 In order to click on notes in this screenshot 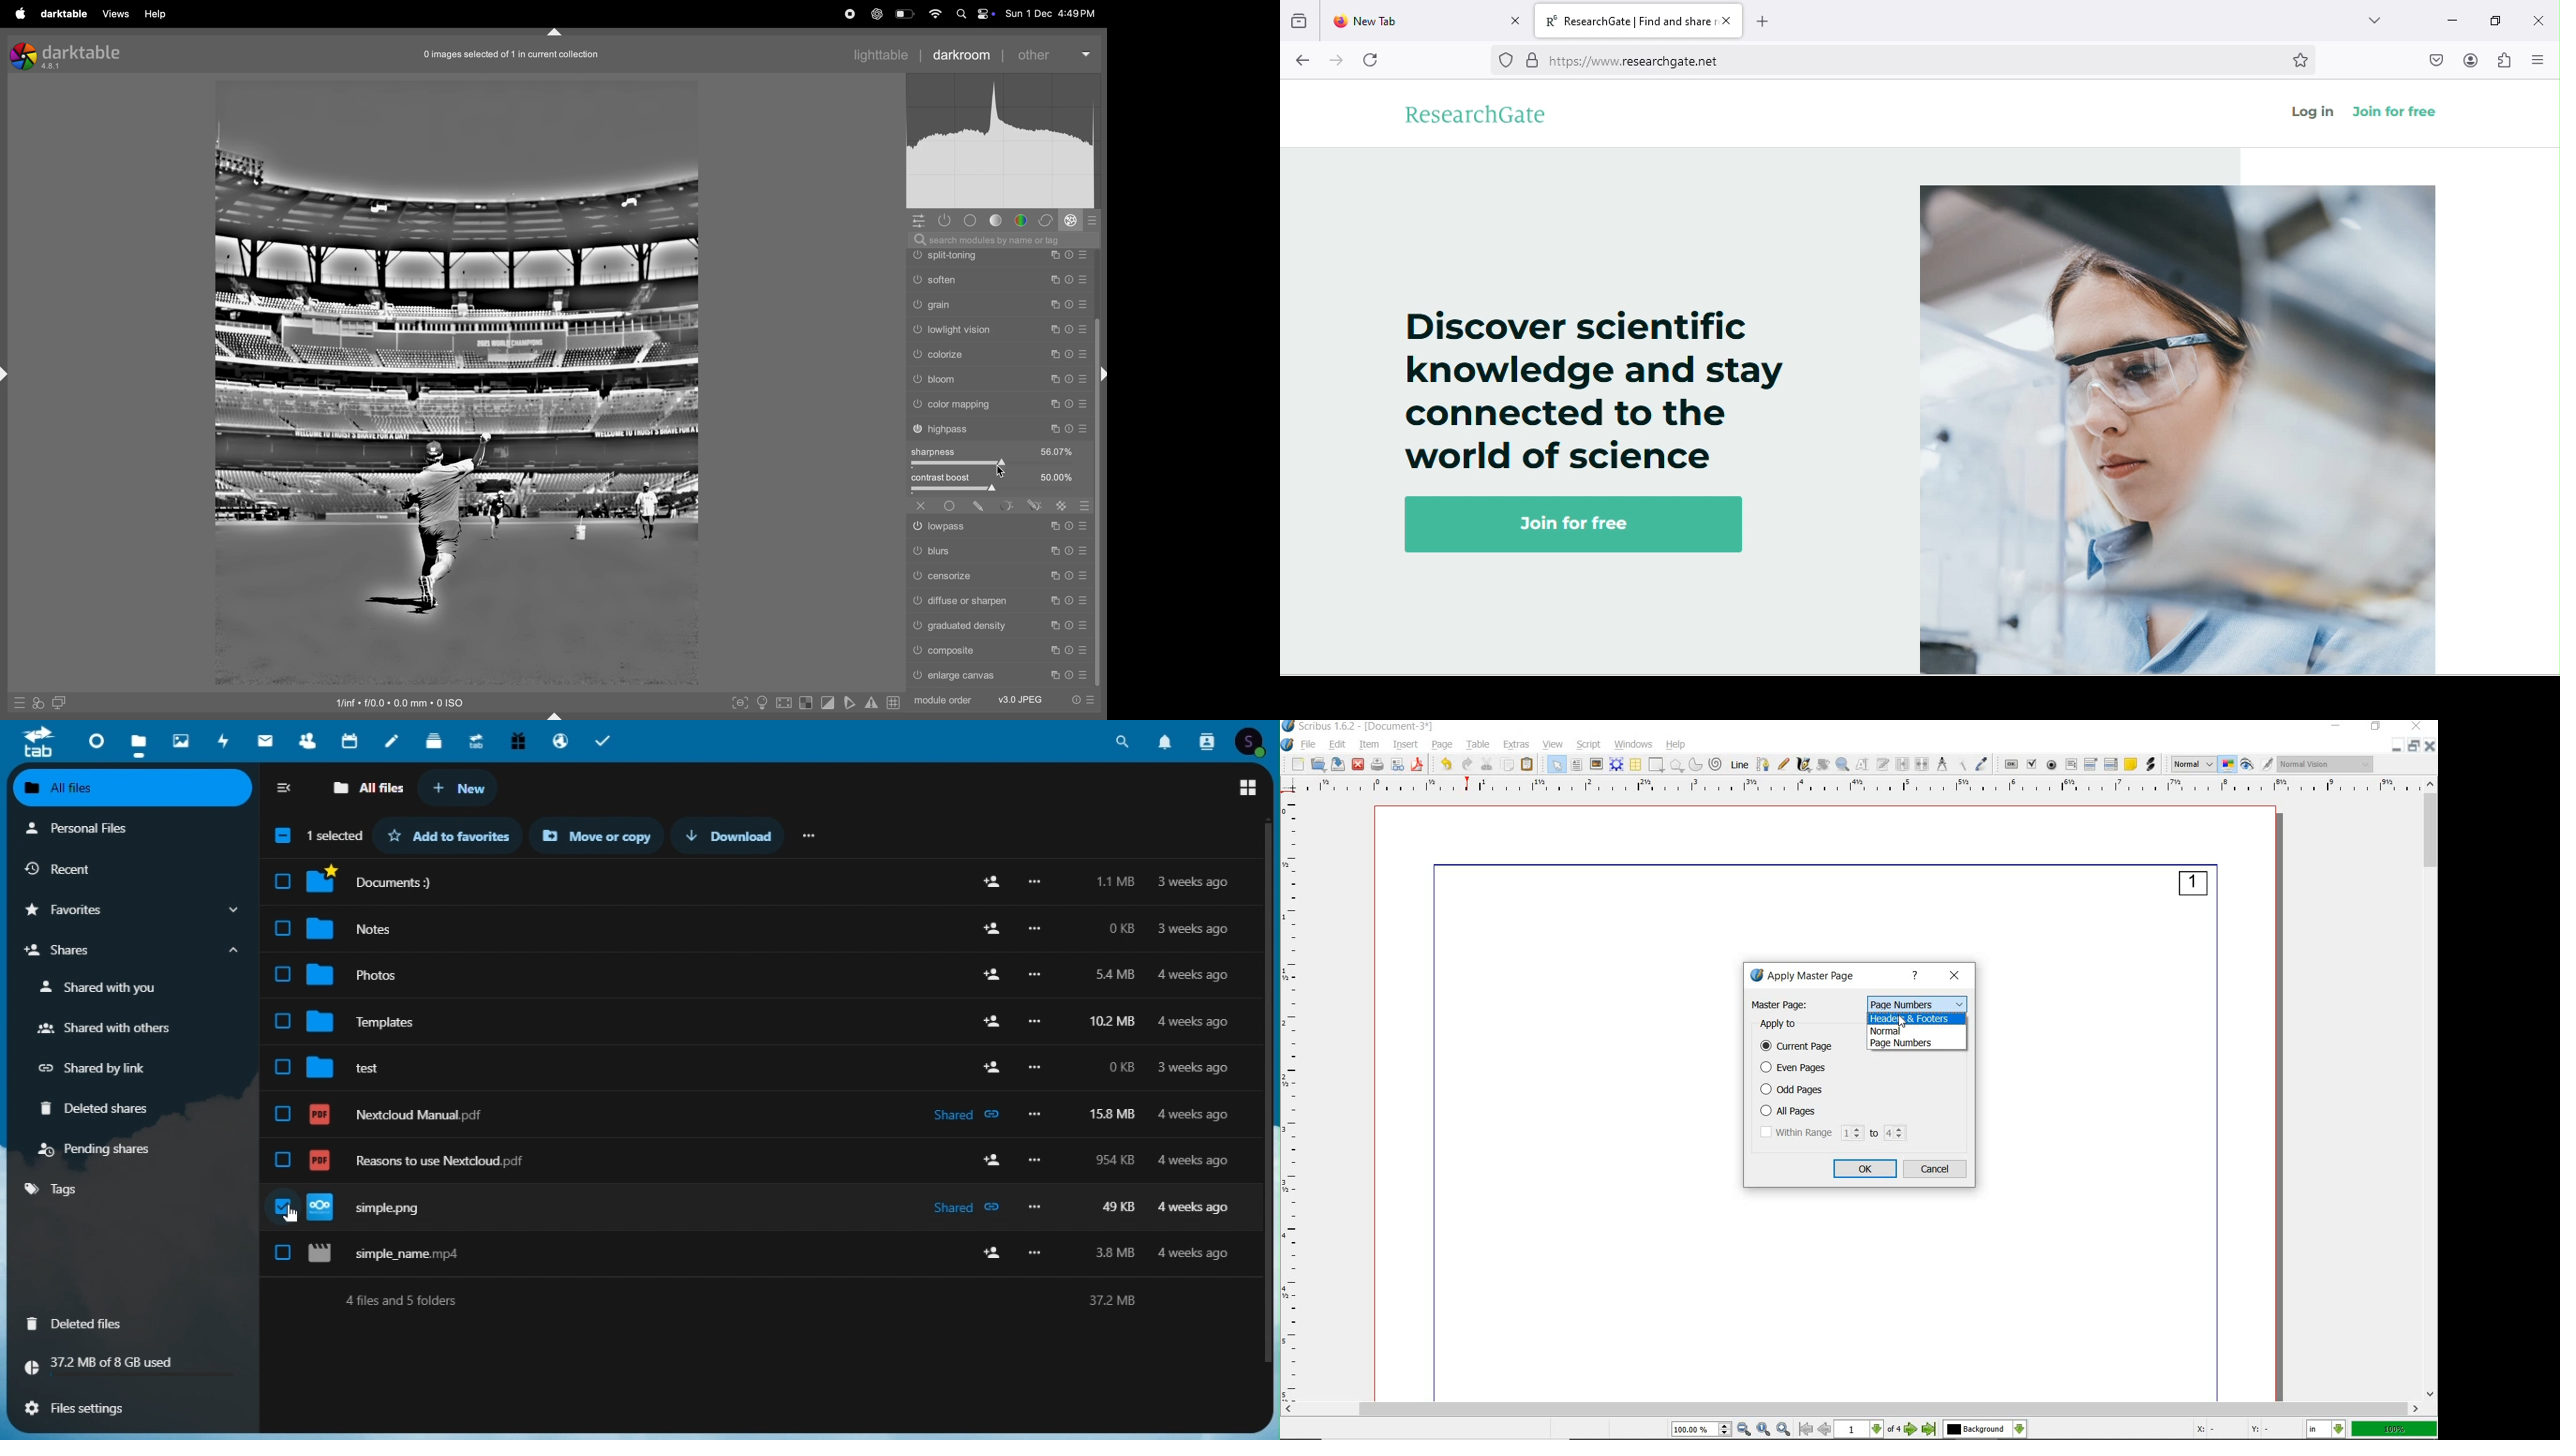, I will do `click(395, 737)`.